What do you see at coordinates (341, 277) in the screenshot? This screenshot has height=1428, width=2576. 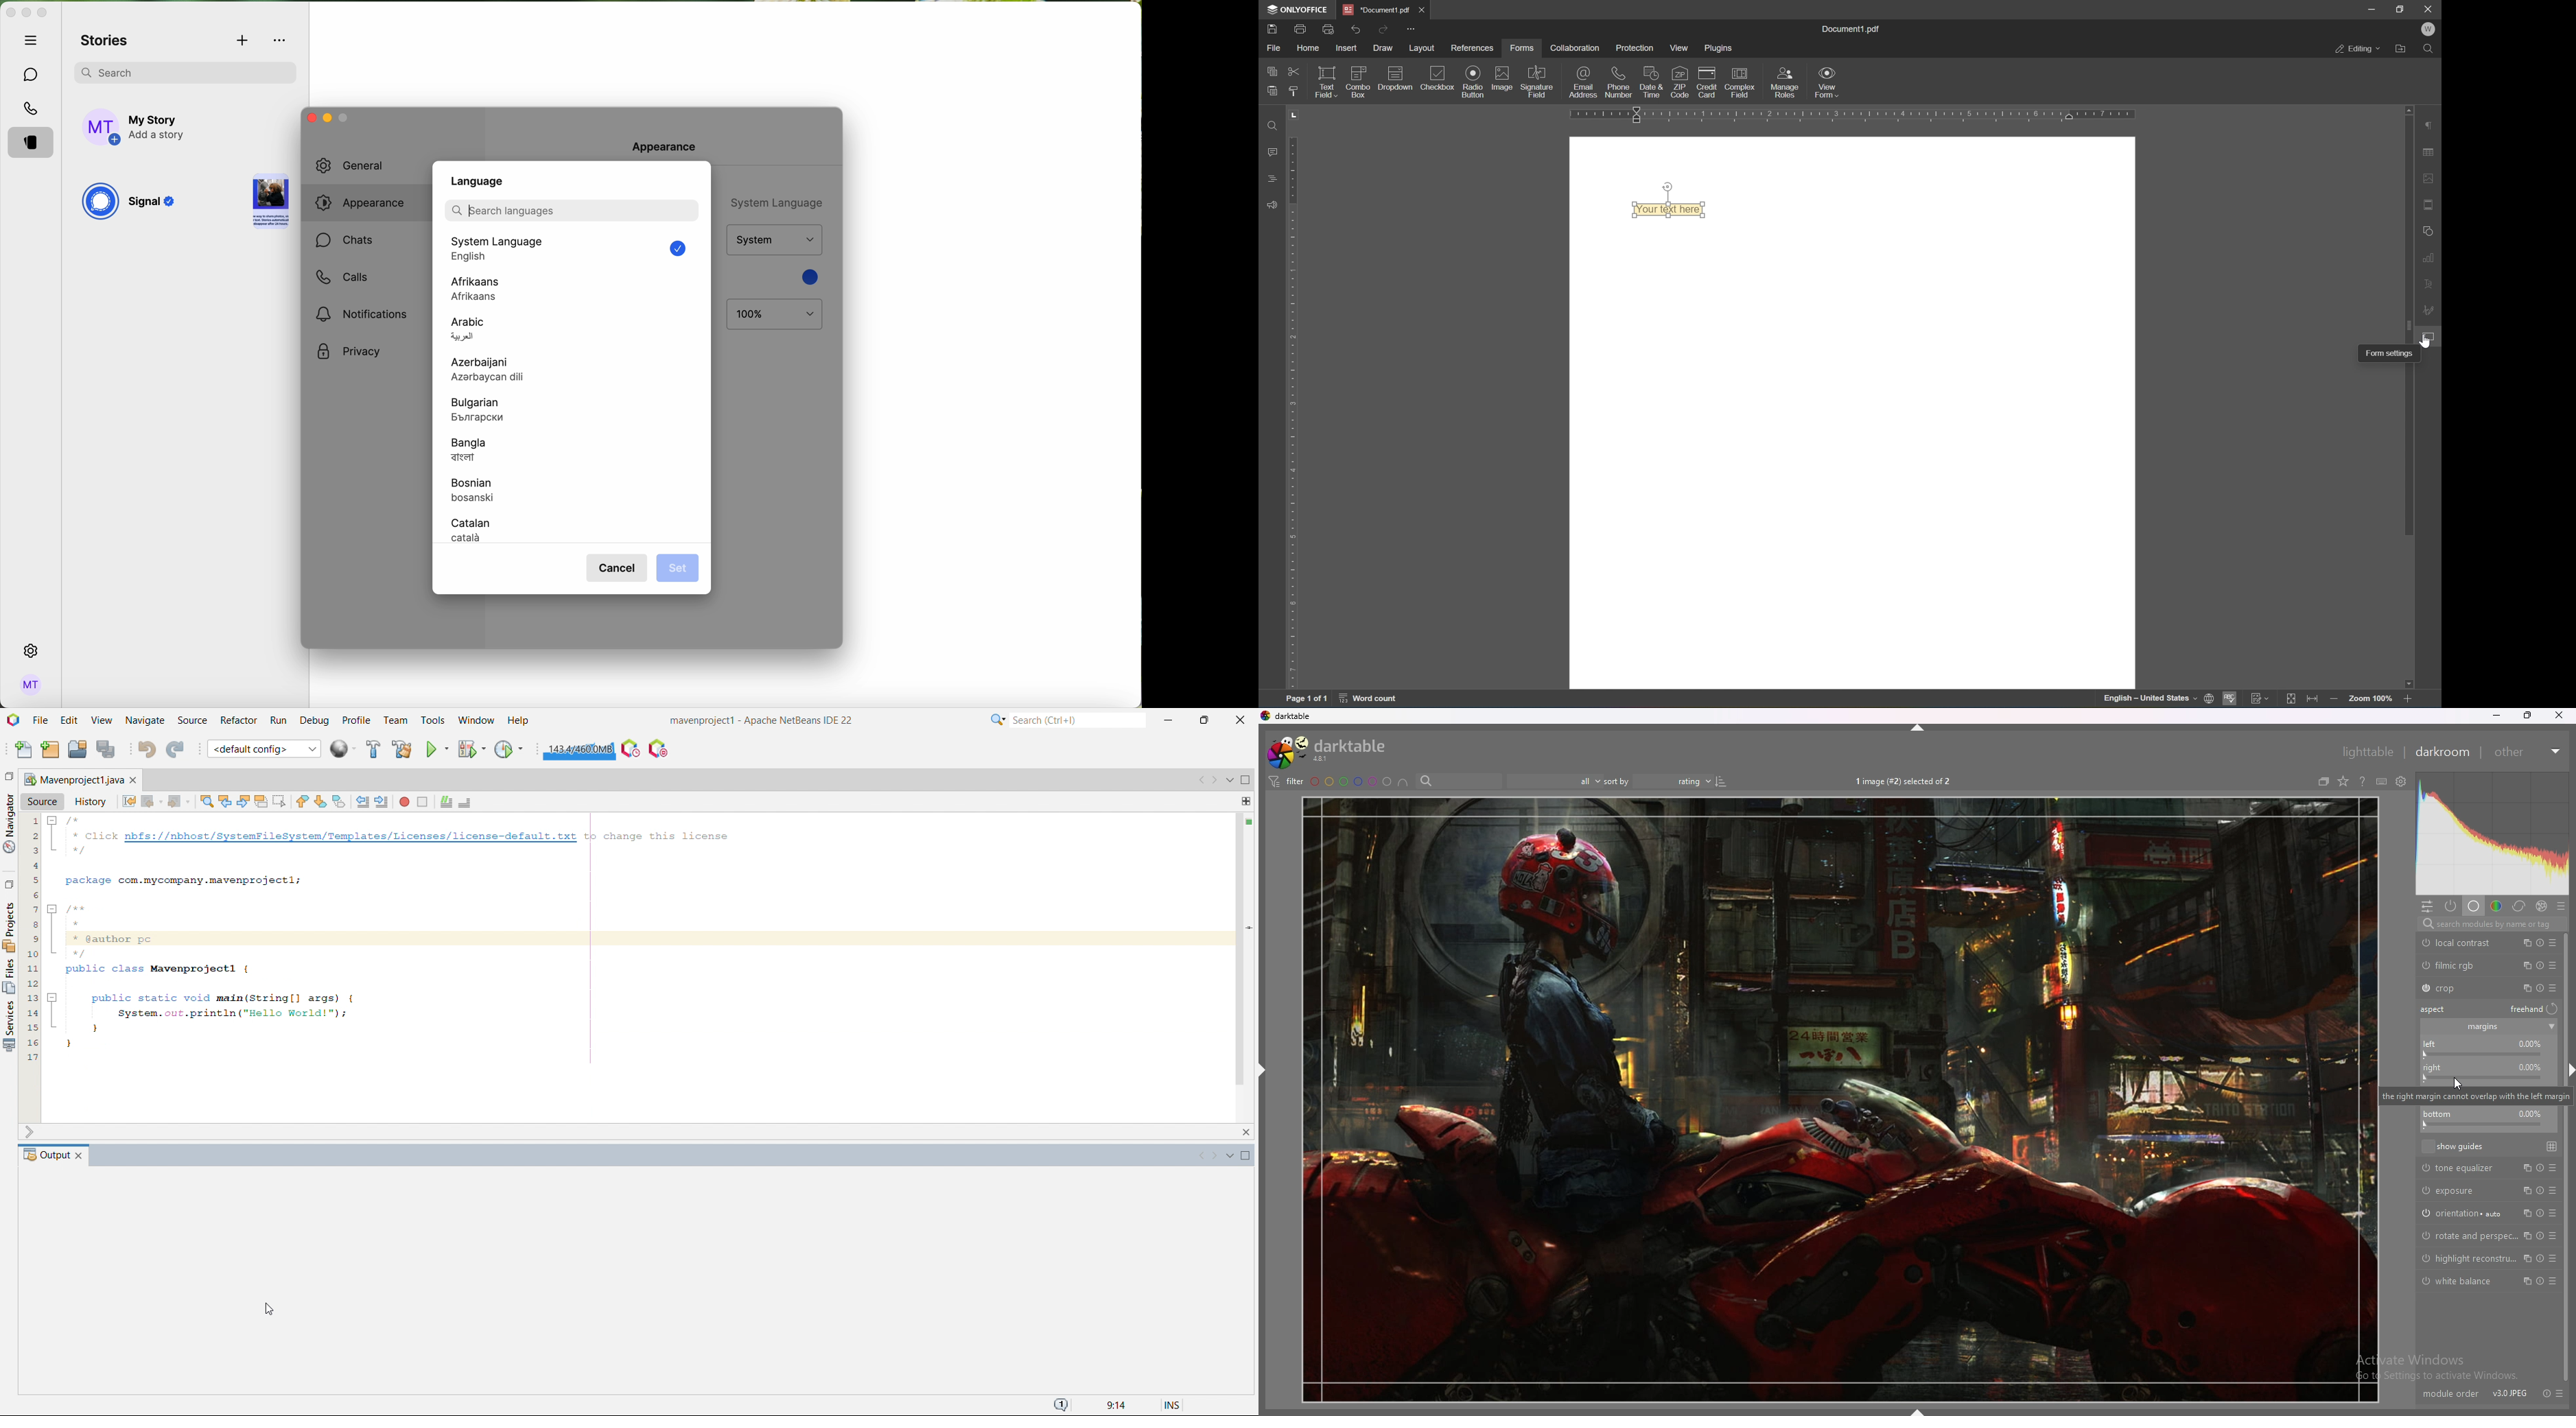 I see `calls` at bounding box center [341, 277].